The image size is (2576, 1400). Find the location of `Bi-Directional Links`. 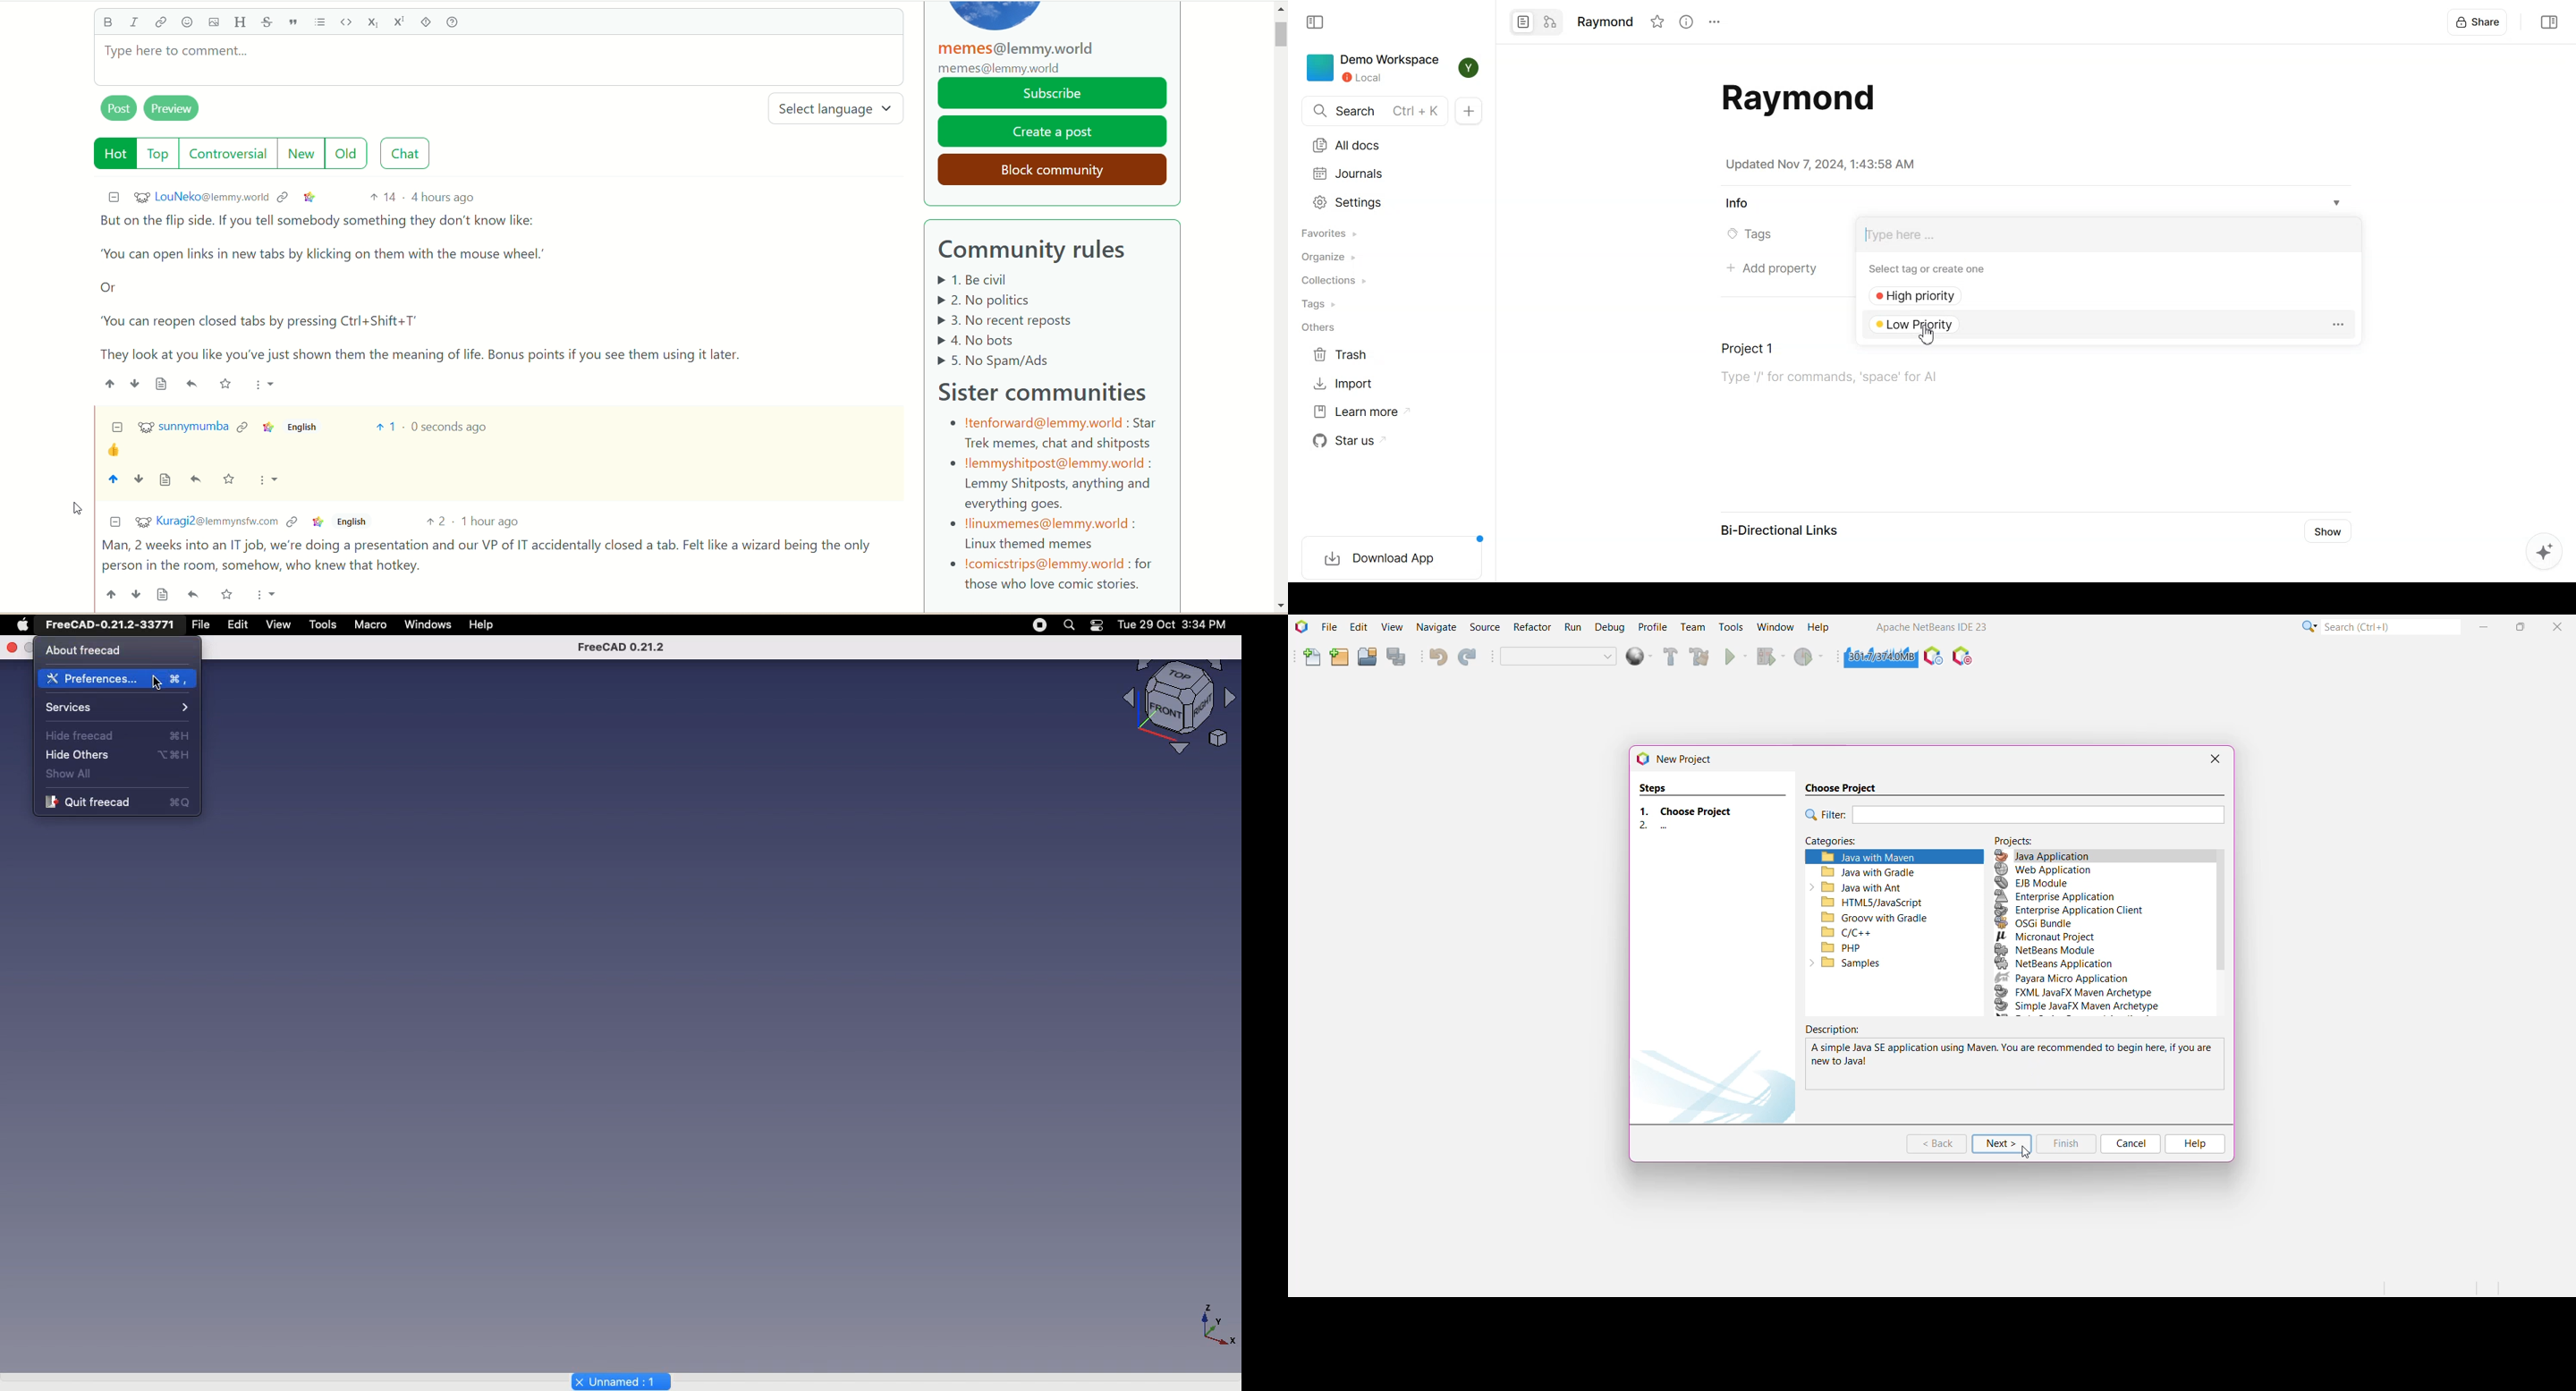

Bi-Directional Links is located at coordinates (1780, 533).